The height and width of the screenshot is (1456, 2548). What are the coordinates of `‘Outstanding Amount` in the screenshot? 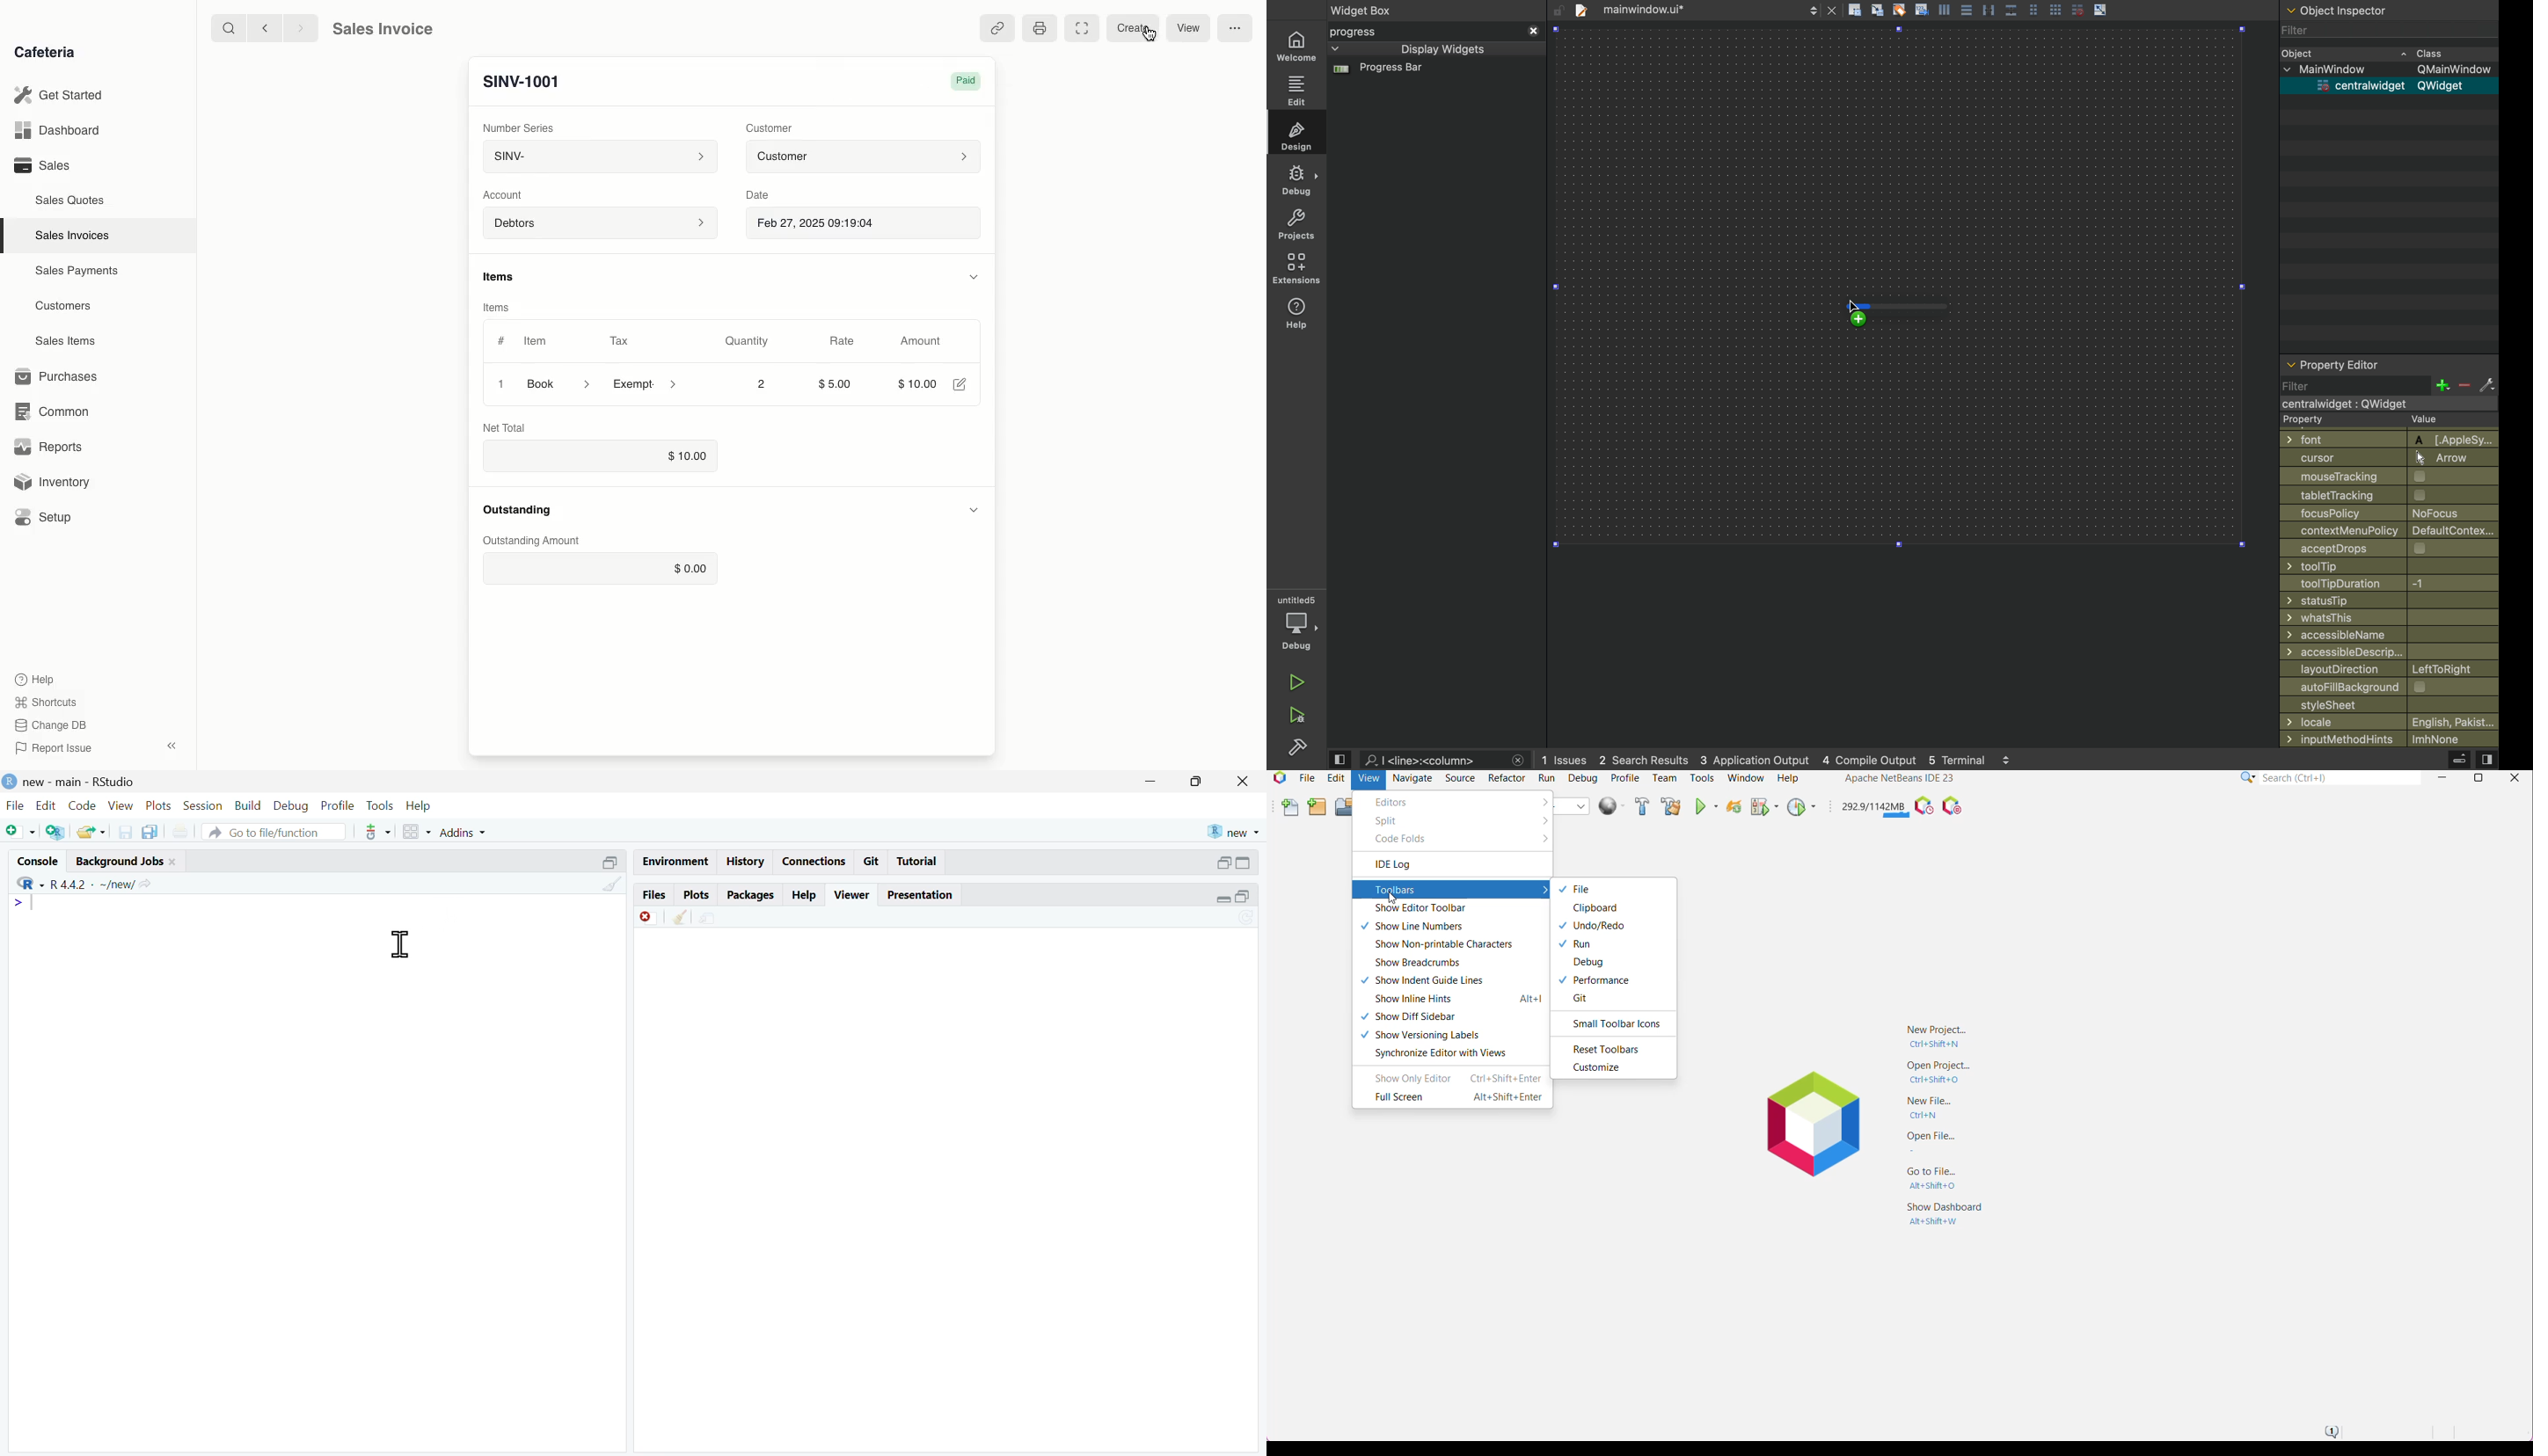 It's located at (532, 542).